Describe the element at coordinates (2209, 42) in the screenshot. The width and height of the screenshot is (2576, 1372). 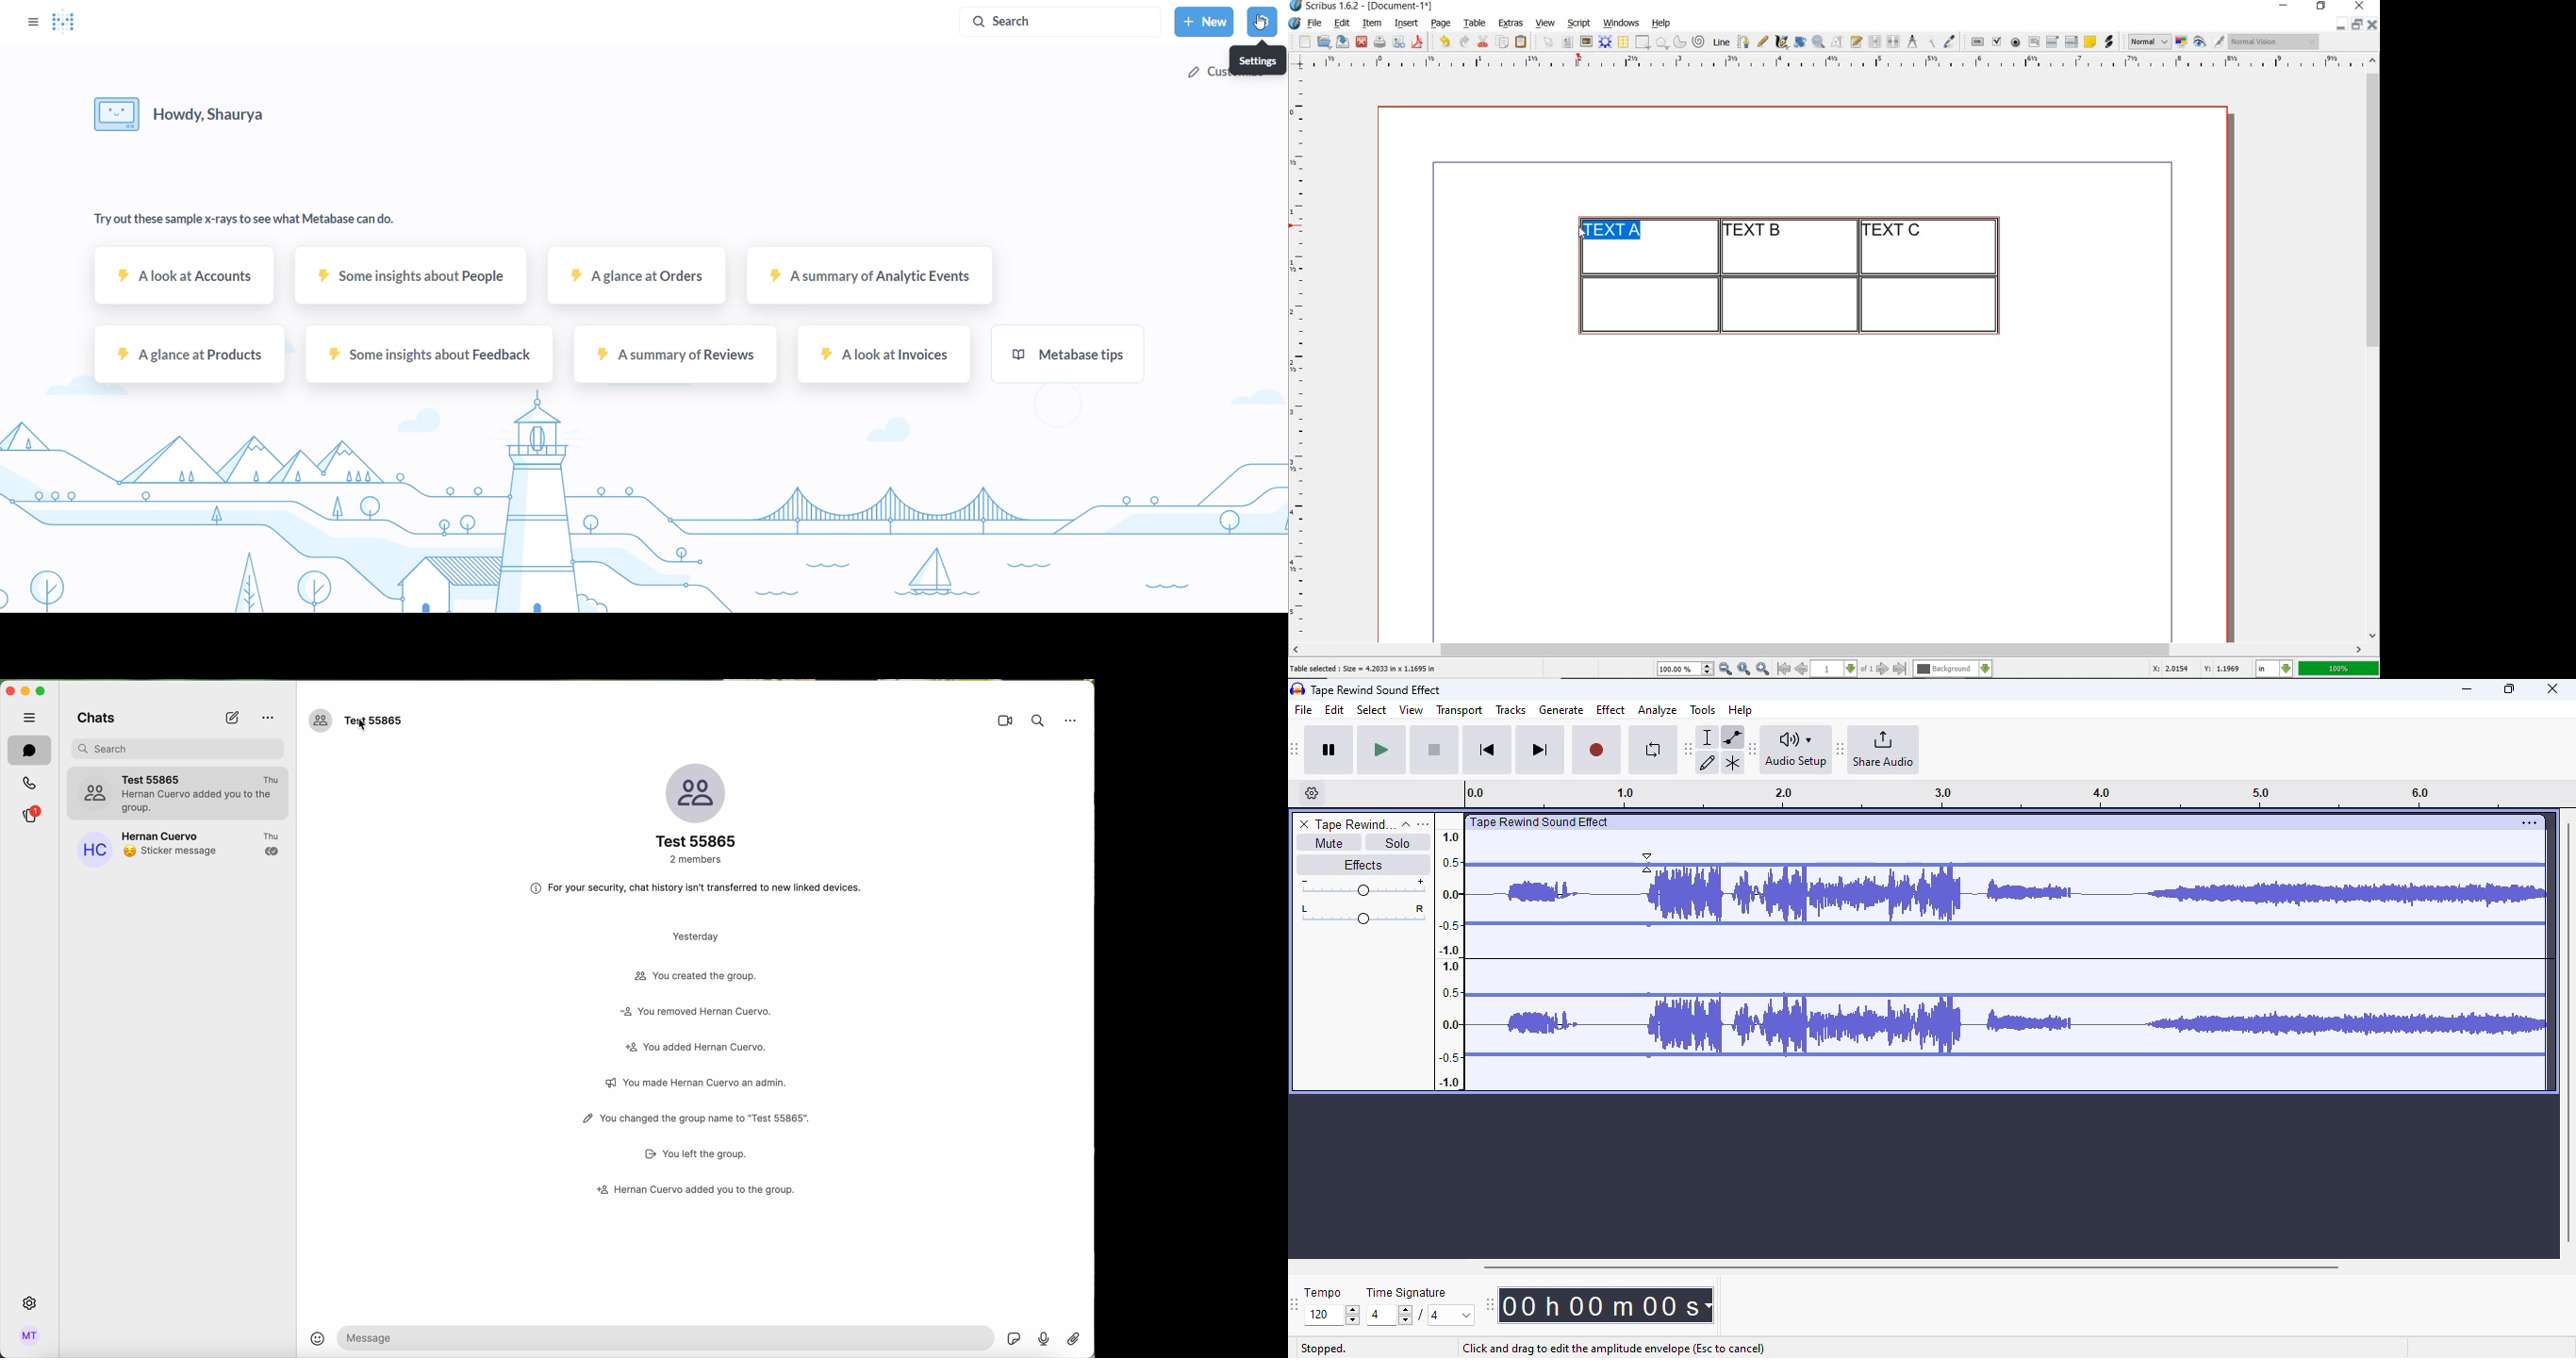
I see `preview mode` at that location.